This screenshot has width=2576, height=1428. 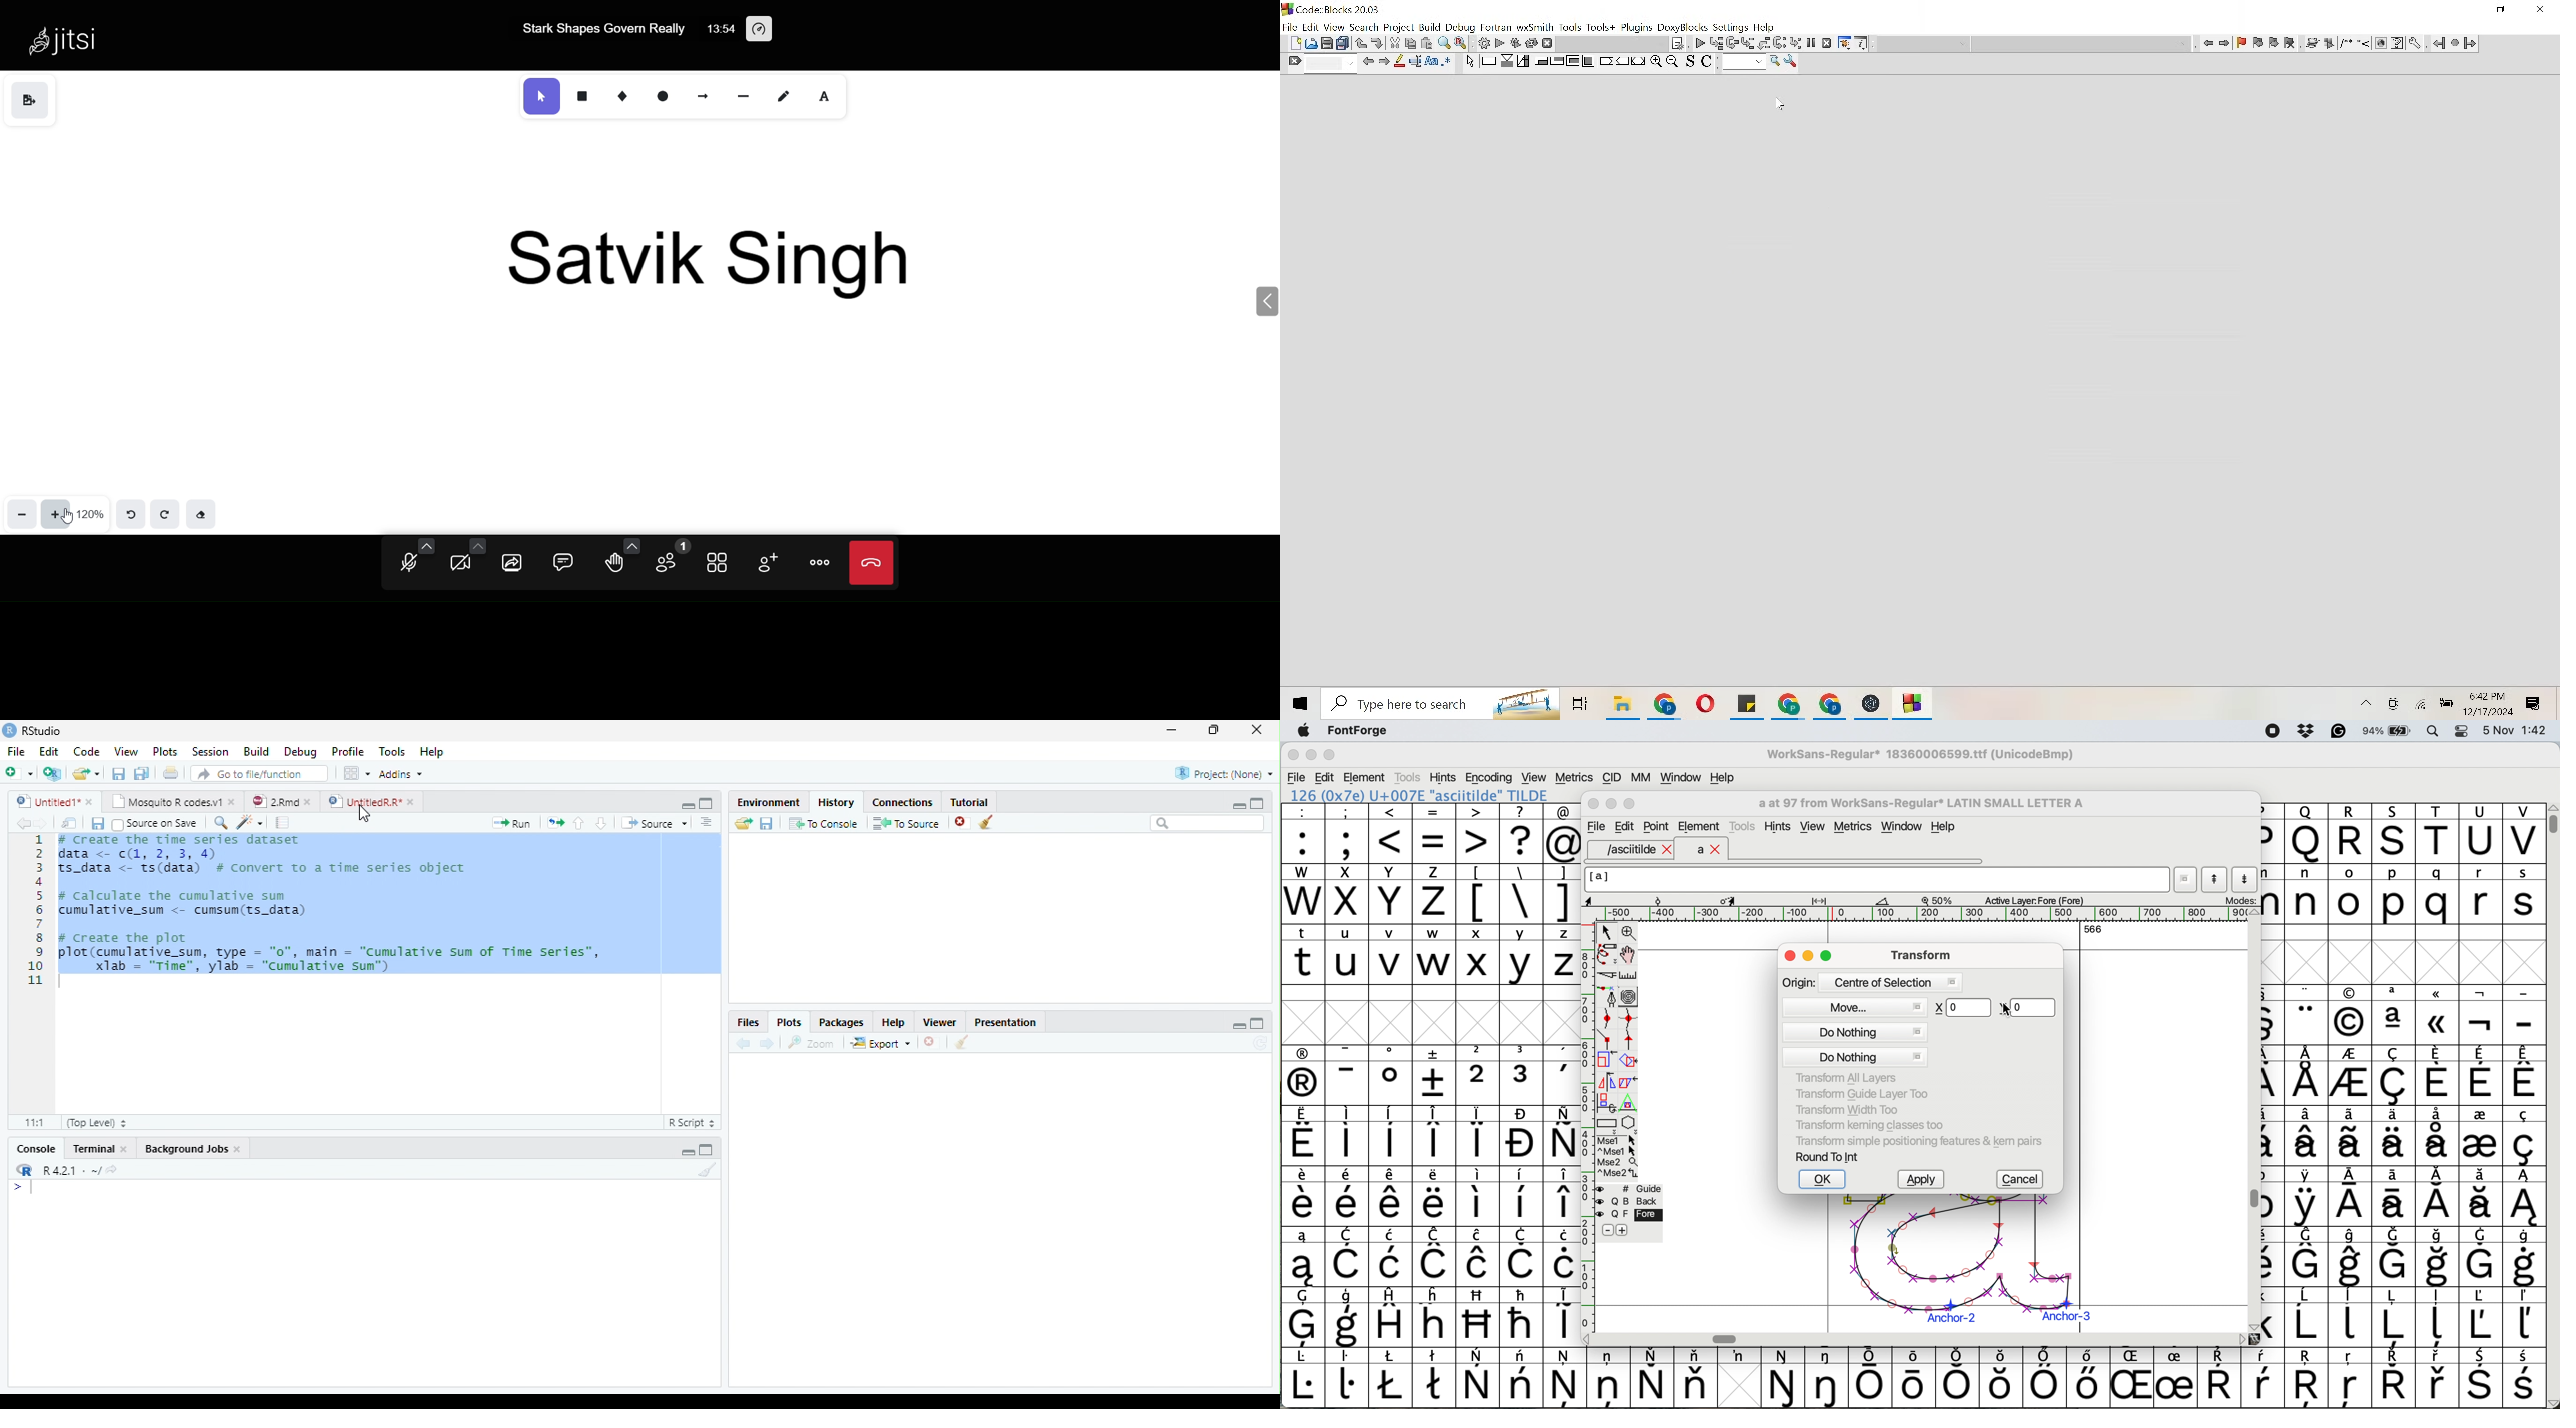 What do you see at coordinates (1811, 827) in the screenshot?
I see `view` at bounding box center [1811, 827].